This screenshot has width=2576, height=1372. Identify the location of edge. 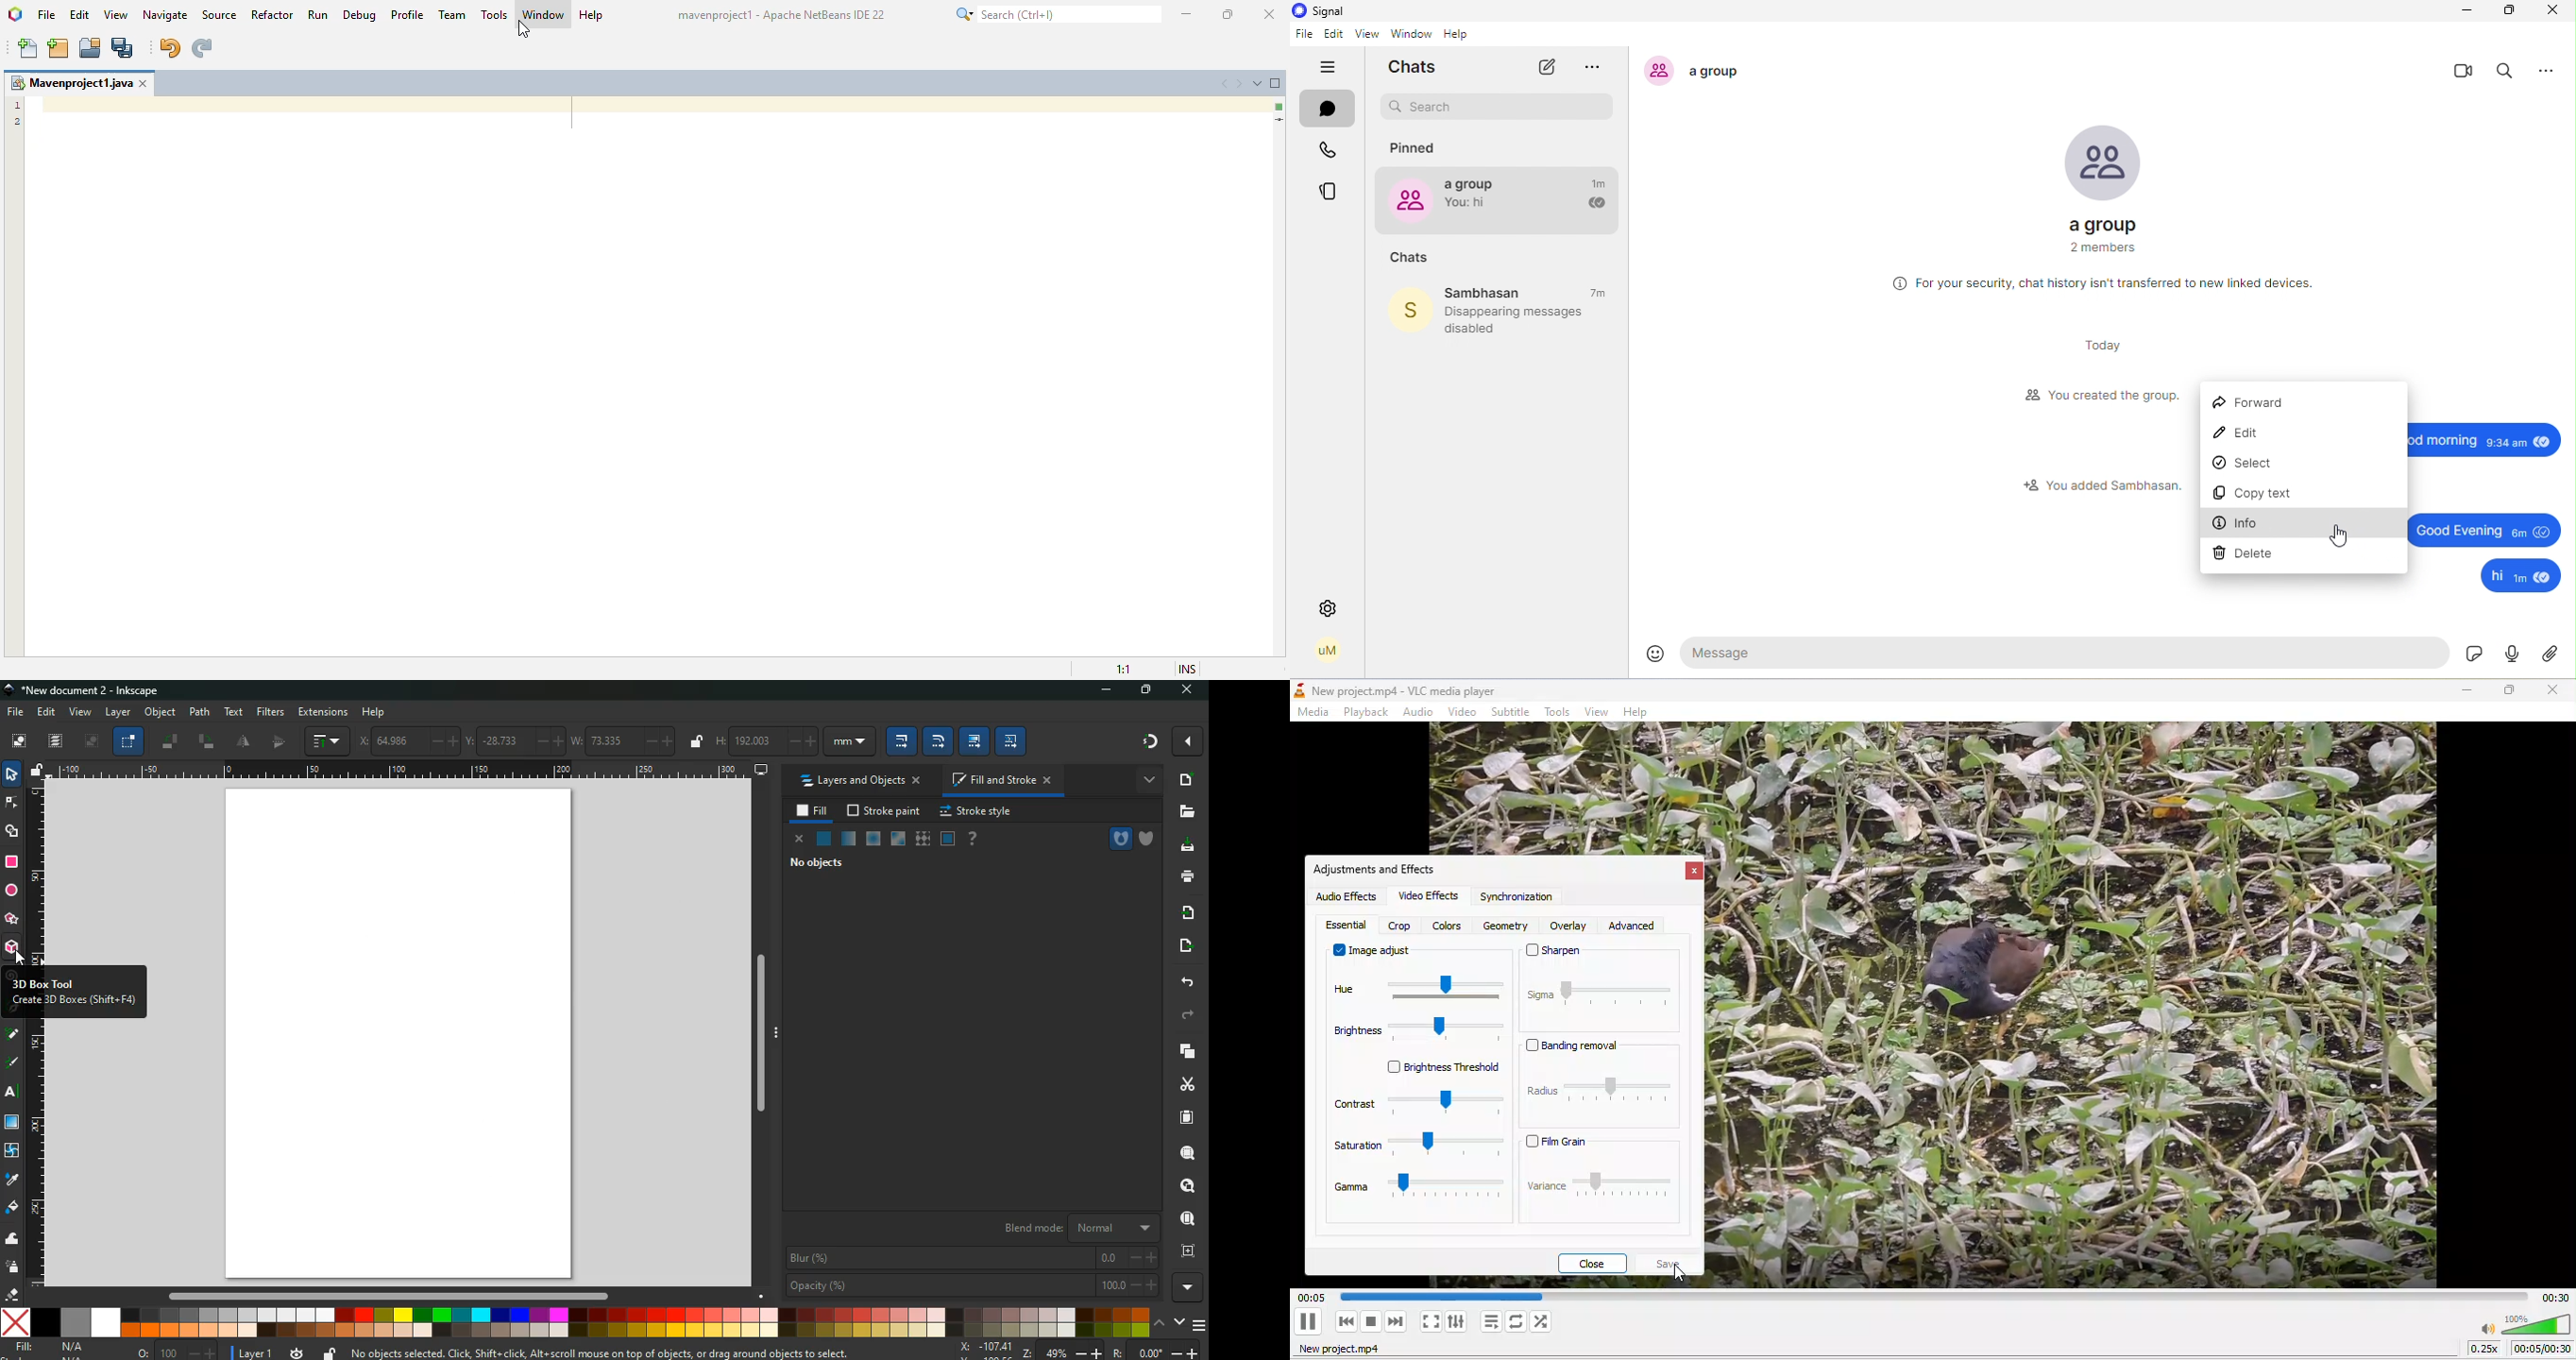
(12, 803).